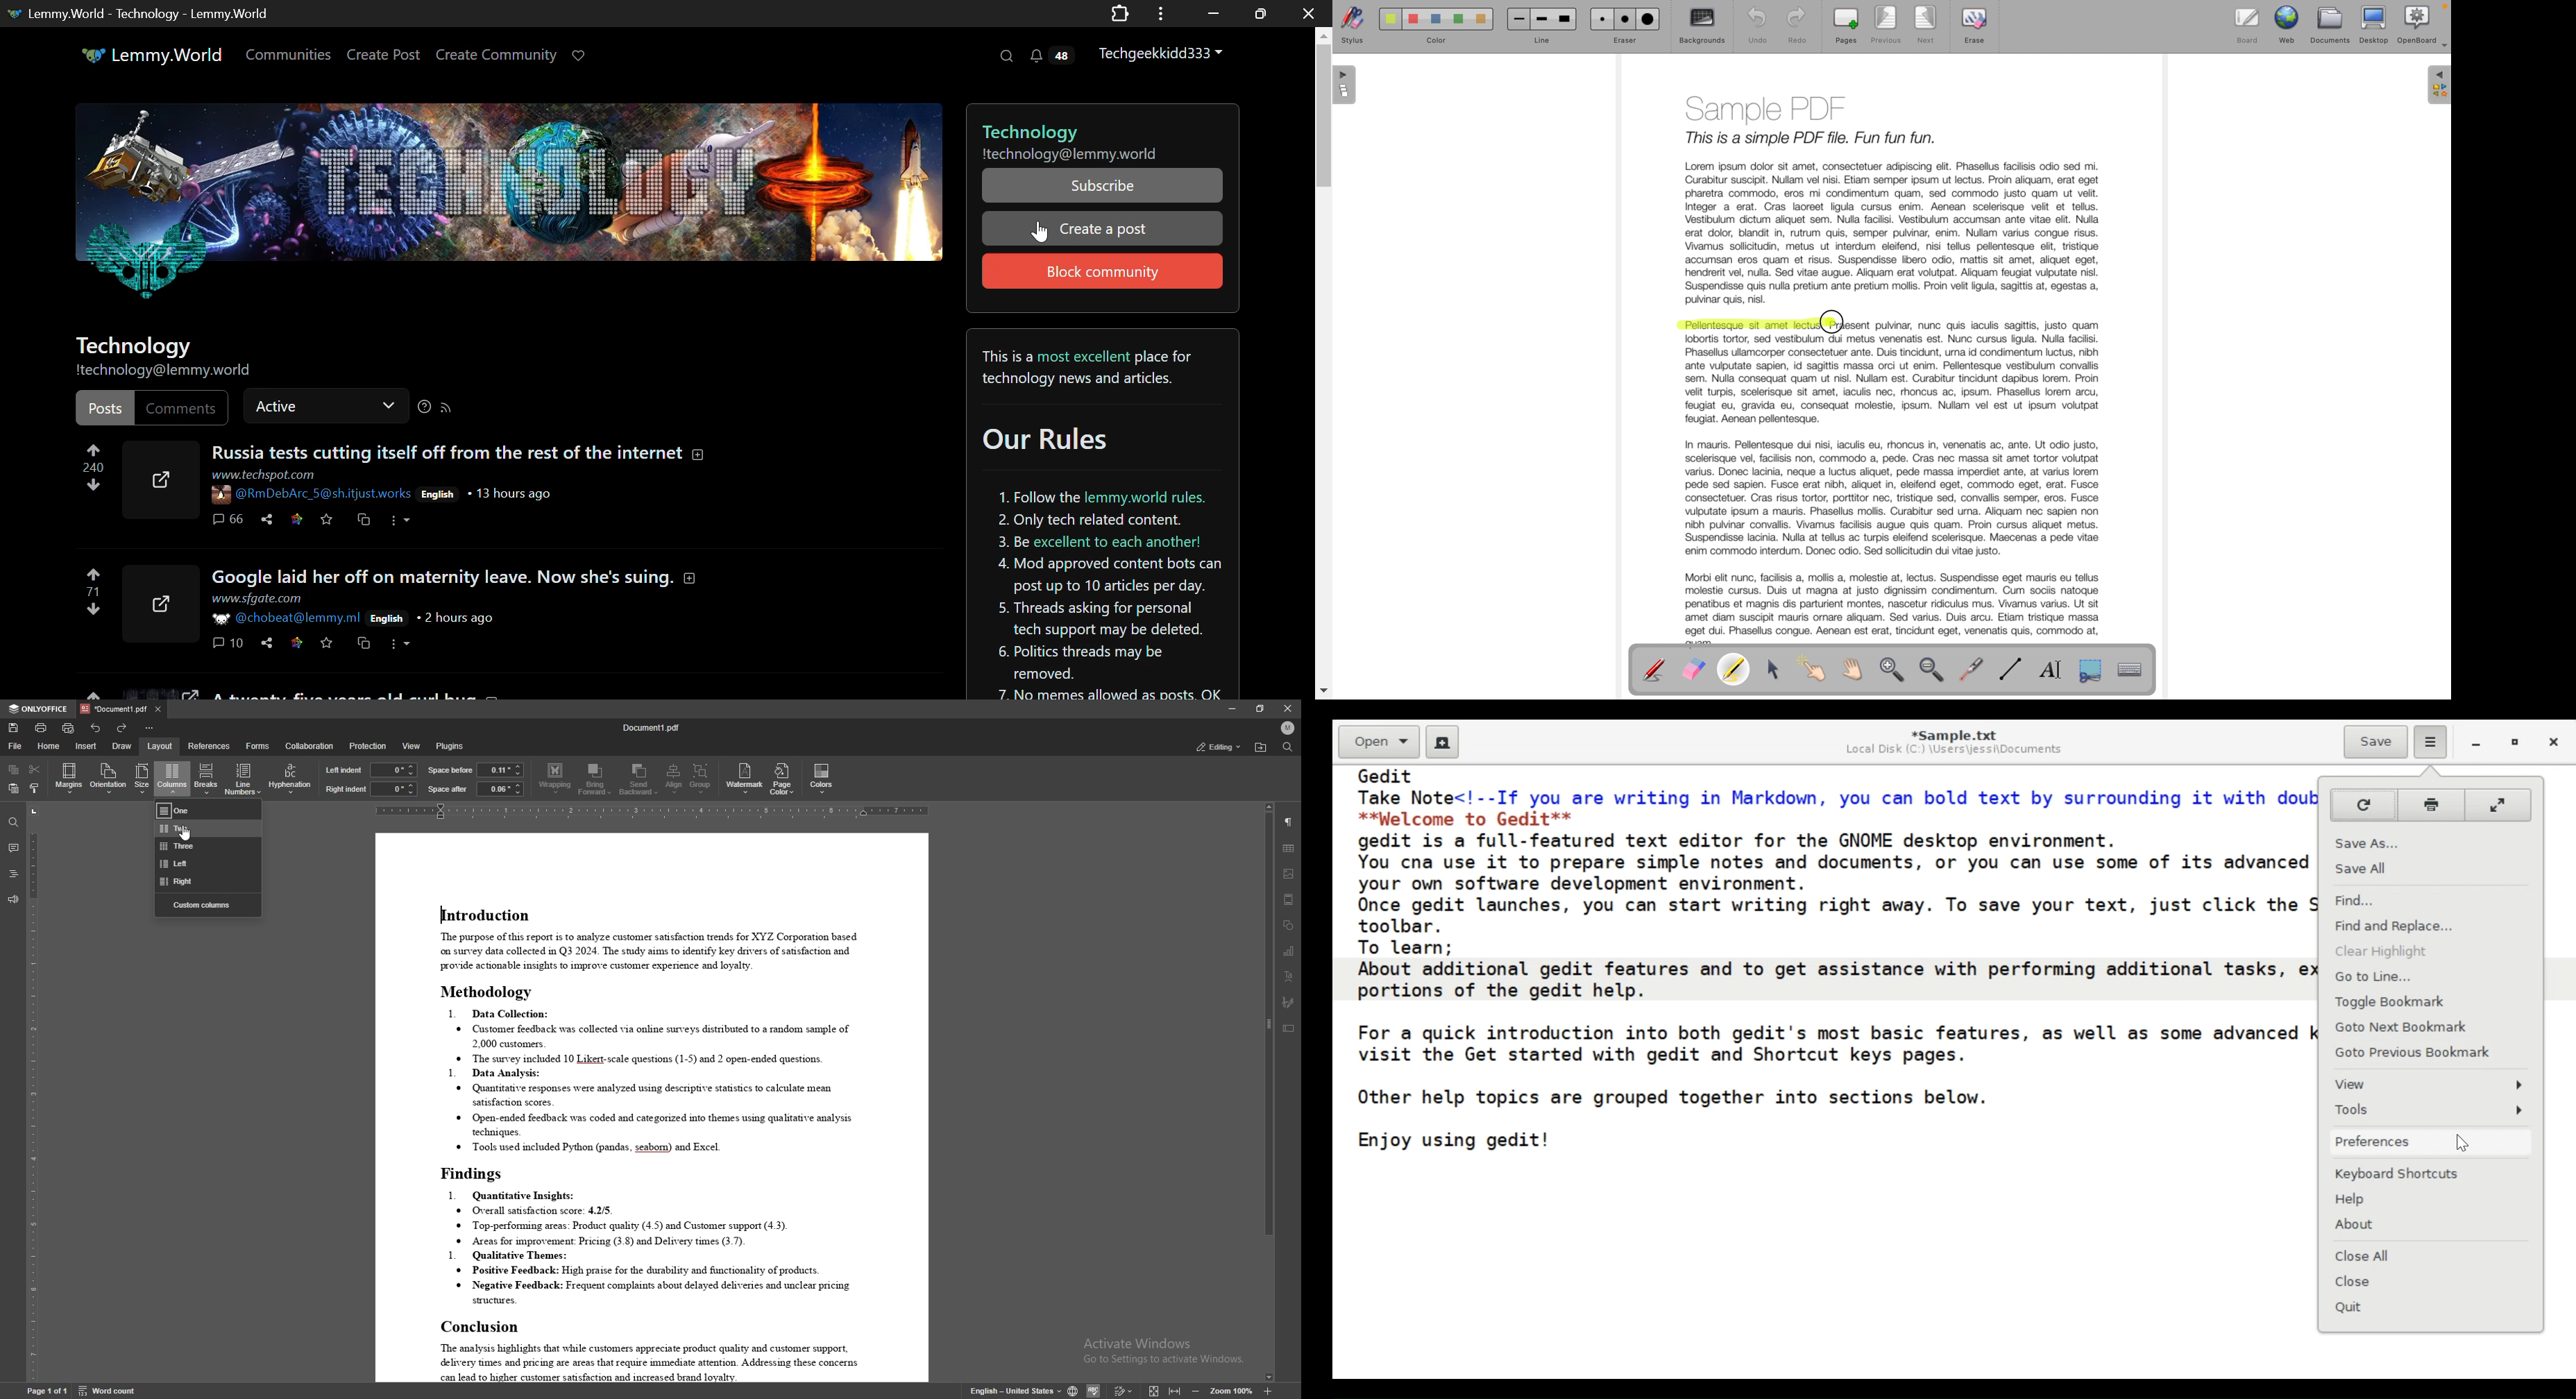  I want to click on line numbers, so click(244, 779).